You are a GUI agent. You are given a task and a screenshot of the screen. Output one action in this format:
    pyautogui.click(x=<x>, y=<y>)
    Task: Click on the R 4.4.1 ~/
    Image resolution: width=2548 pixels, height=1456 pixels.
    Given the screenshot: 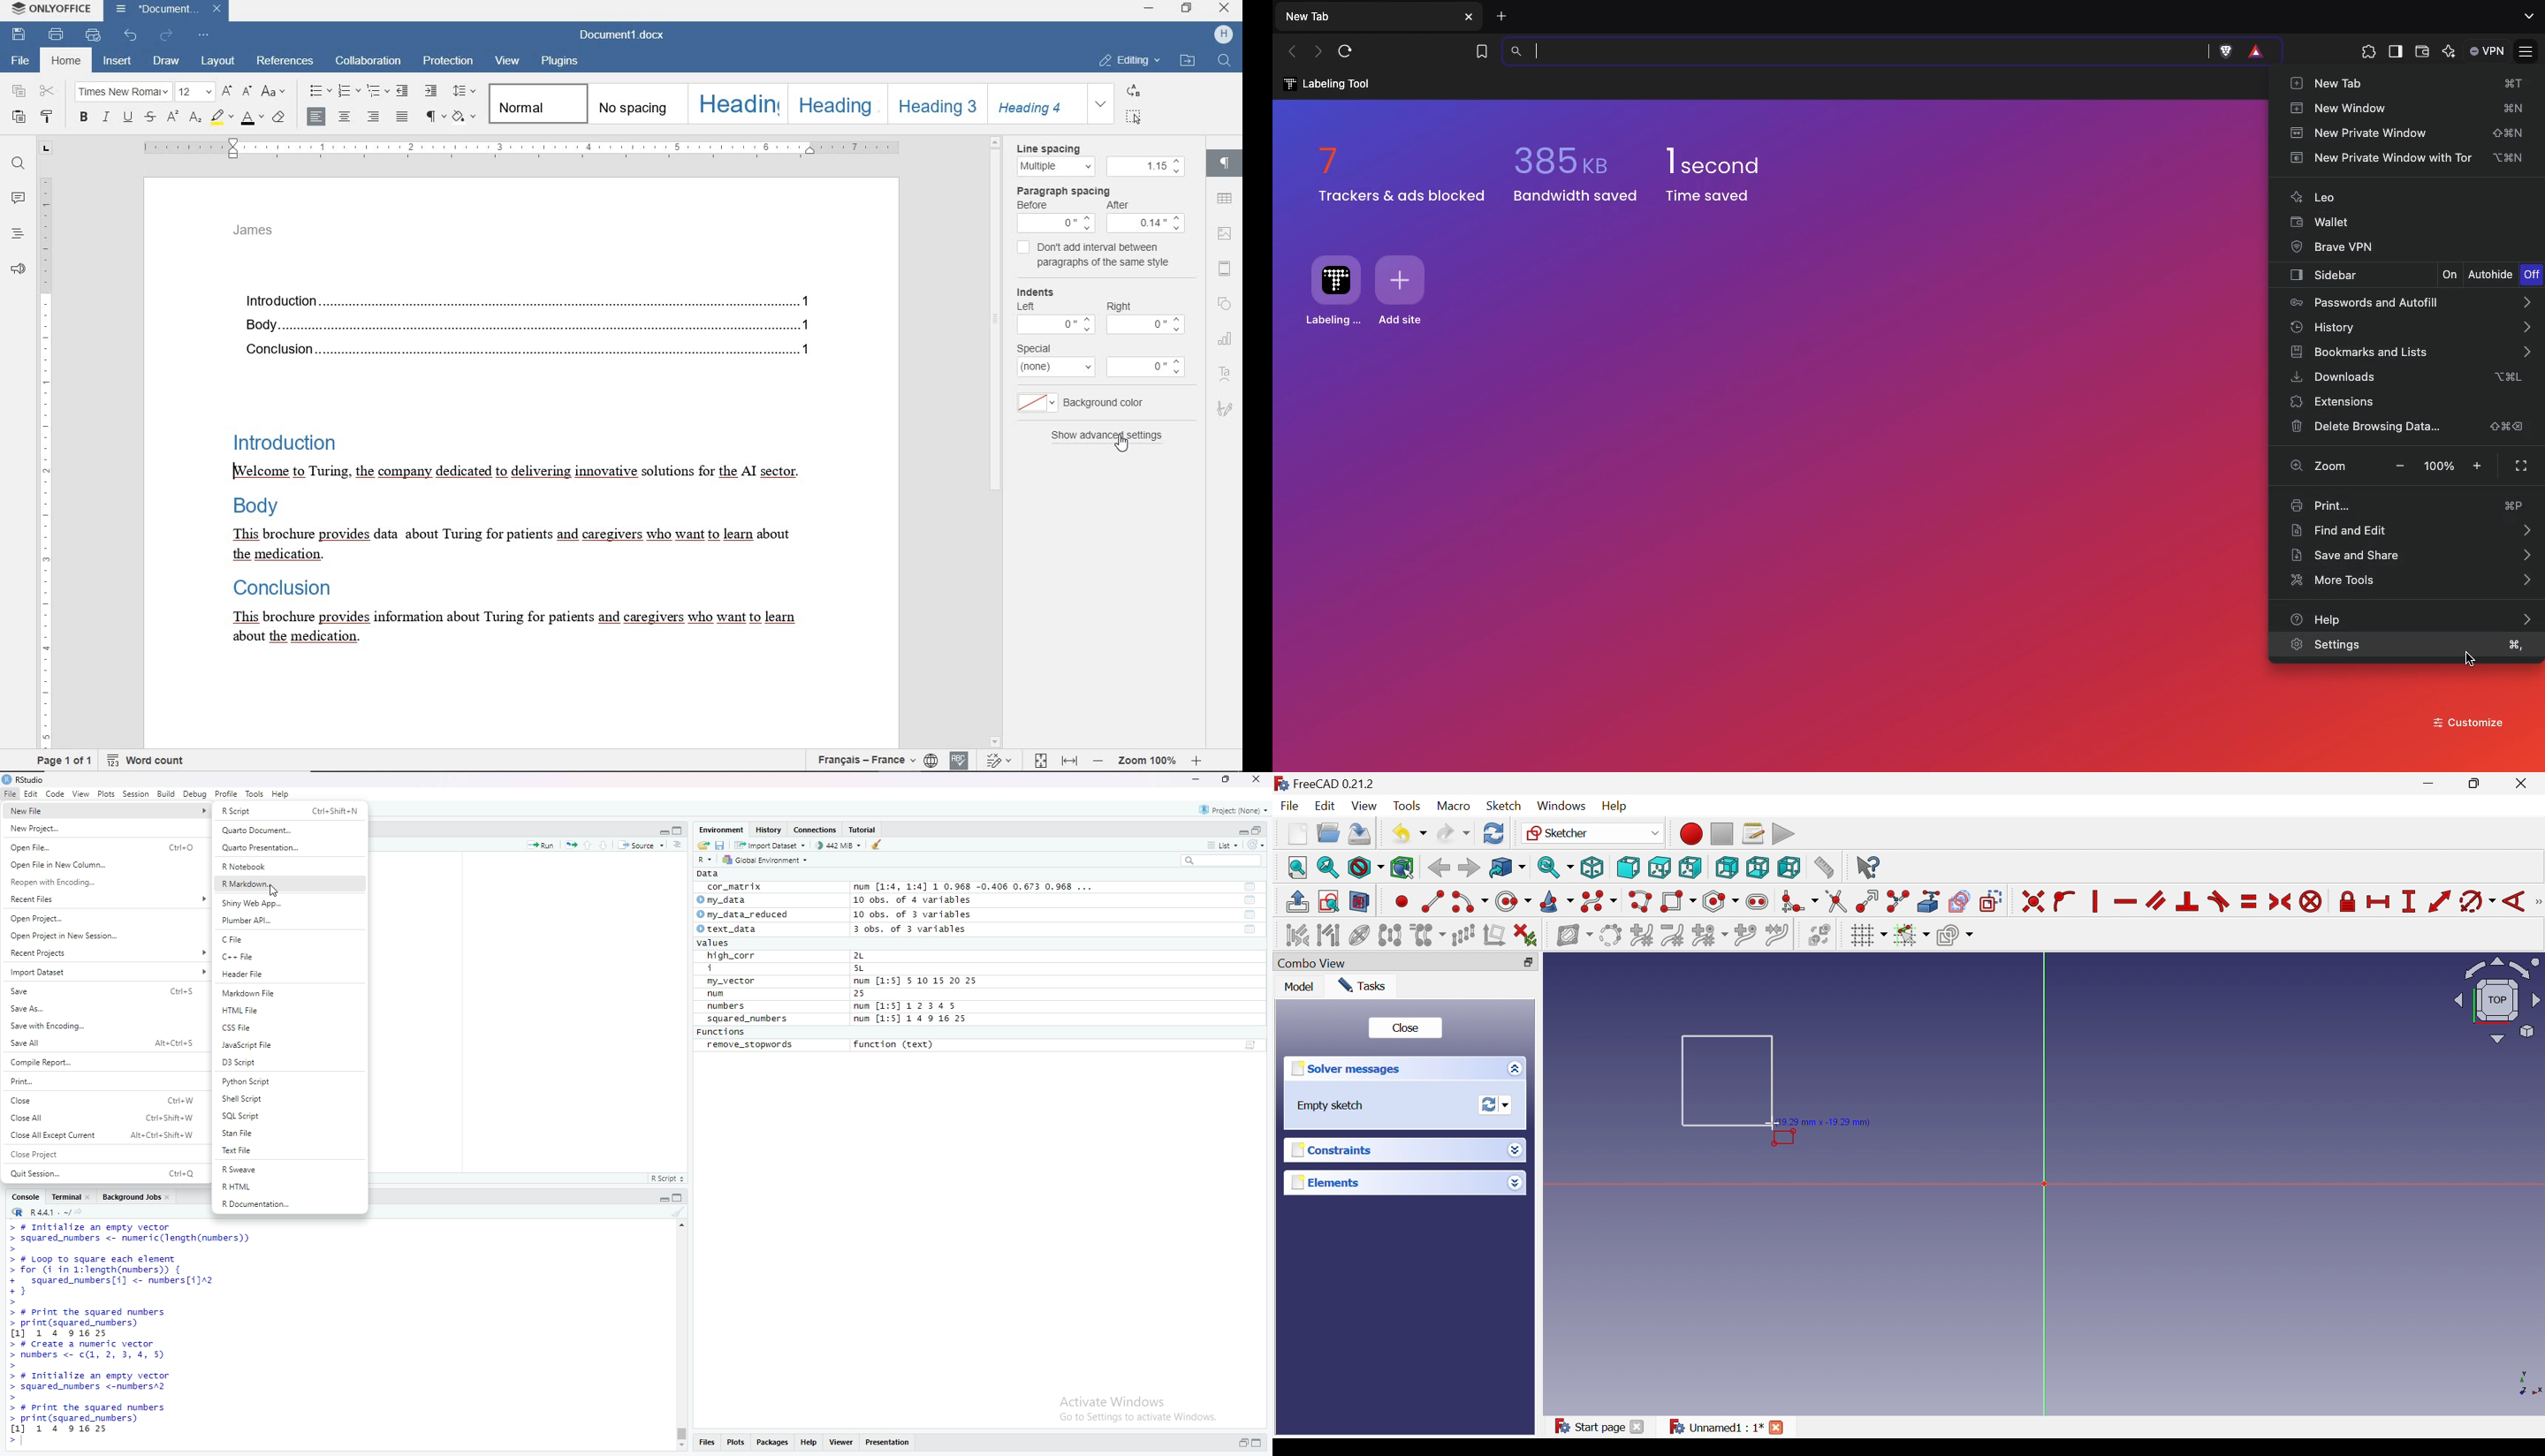 What is the action you would take?
    pyautogui.click(x=36, y=1213)
    